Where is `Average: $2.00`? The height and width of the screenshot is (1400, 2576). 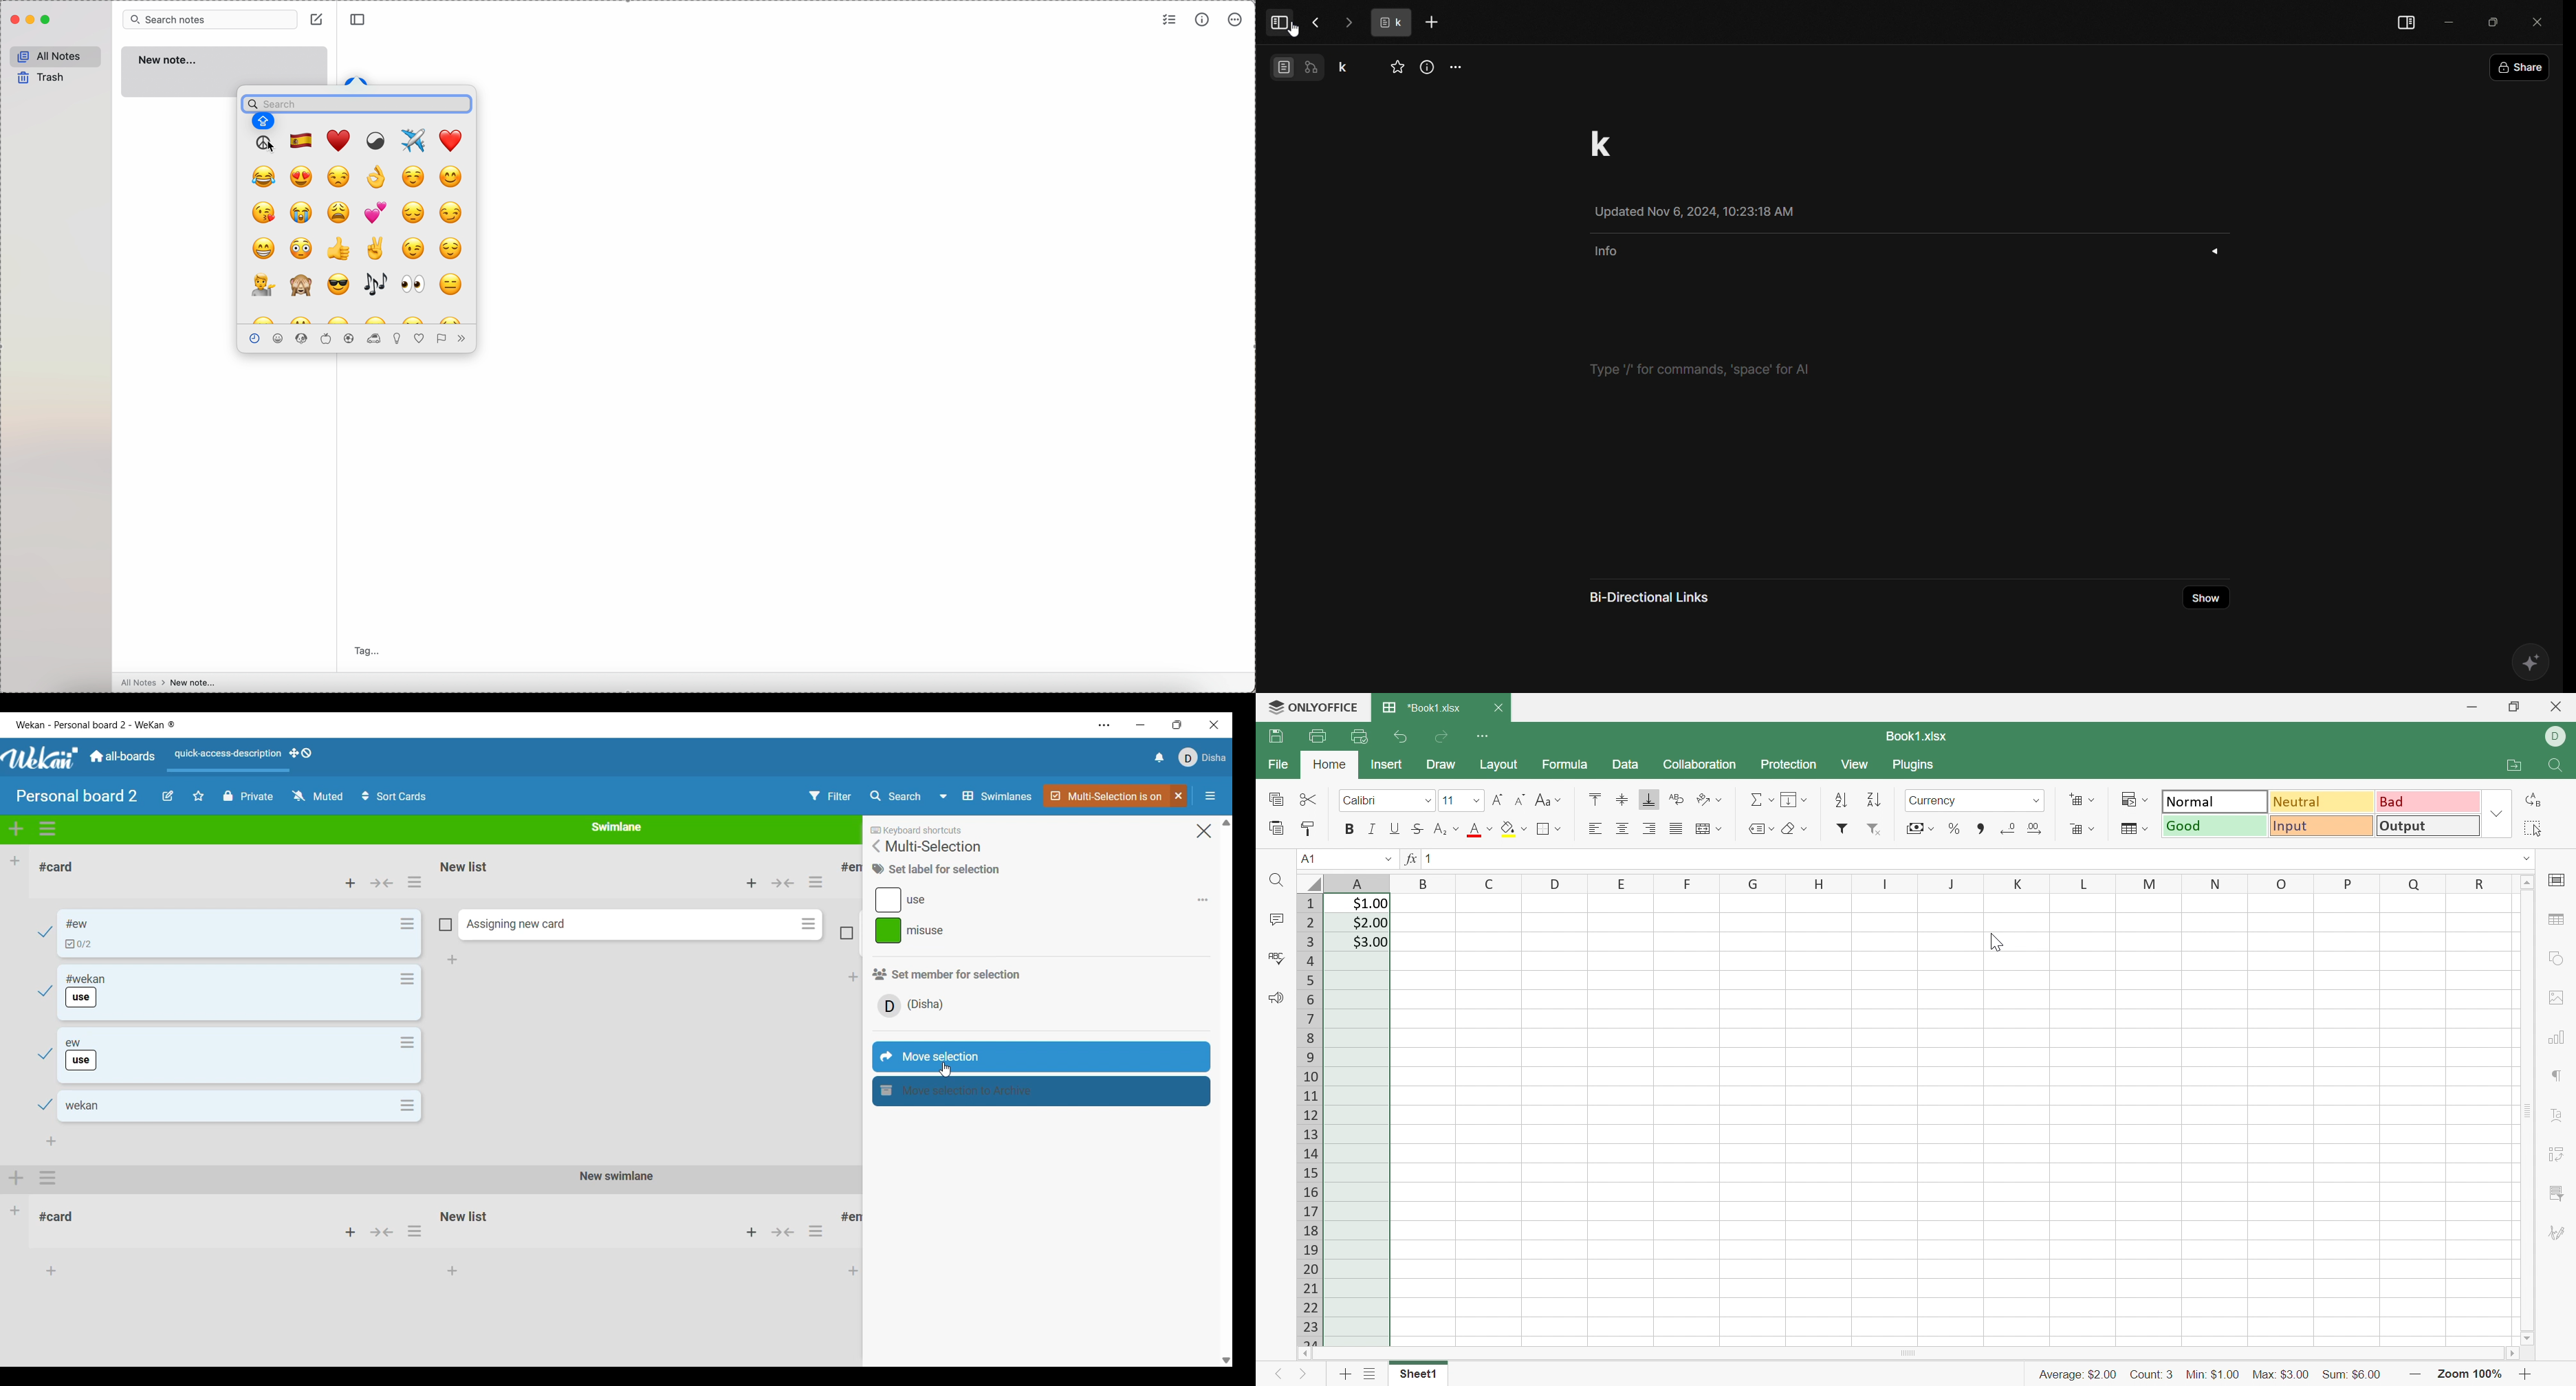
Average: $2.00 is located at coordinates (2080, 1376).